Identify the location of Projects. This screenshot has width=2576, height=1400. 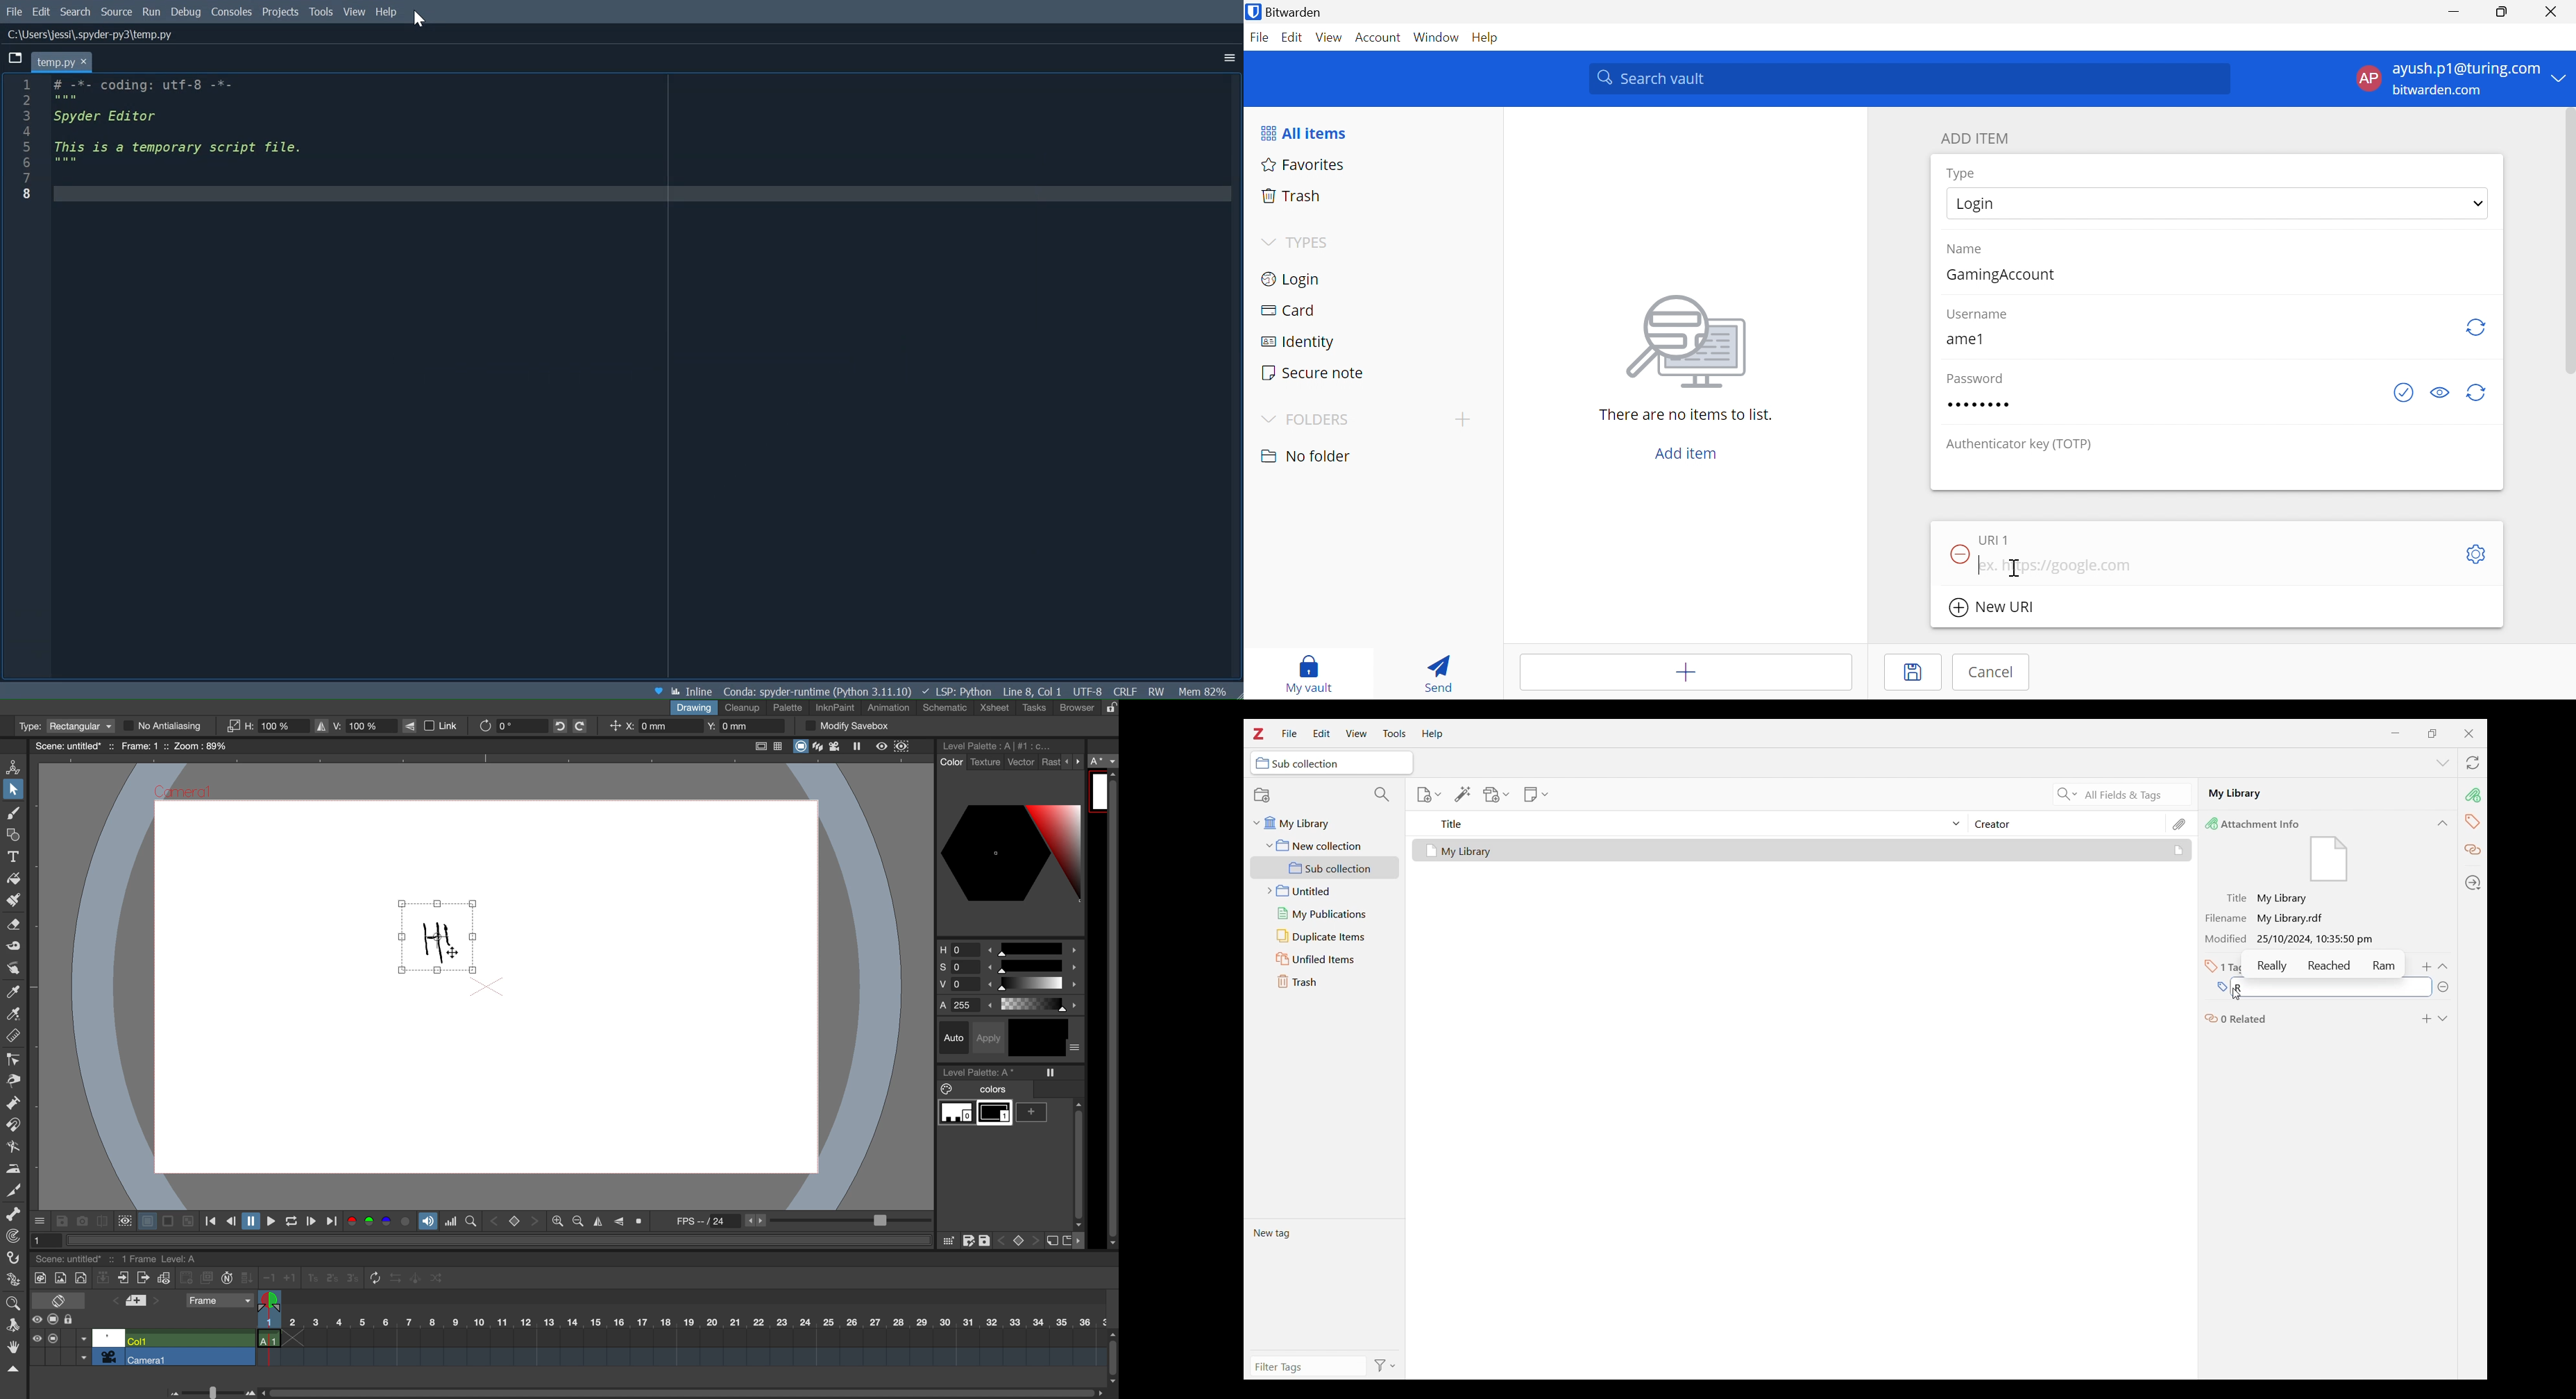
(280, 12).